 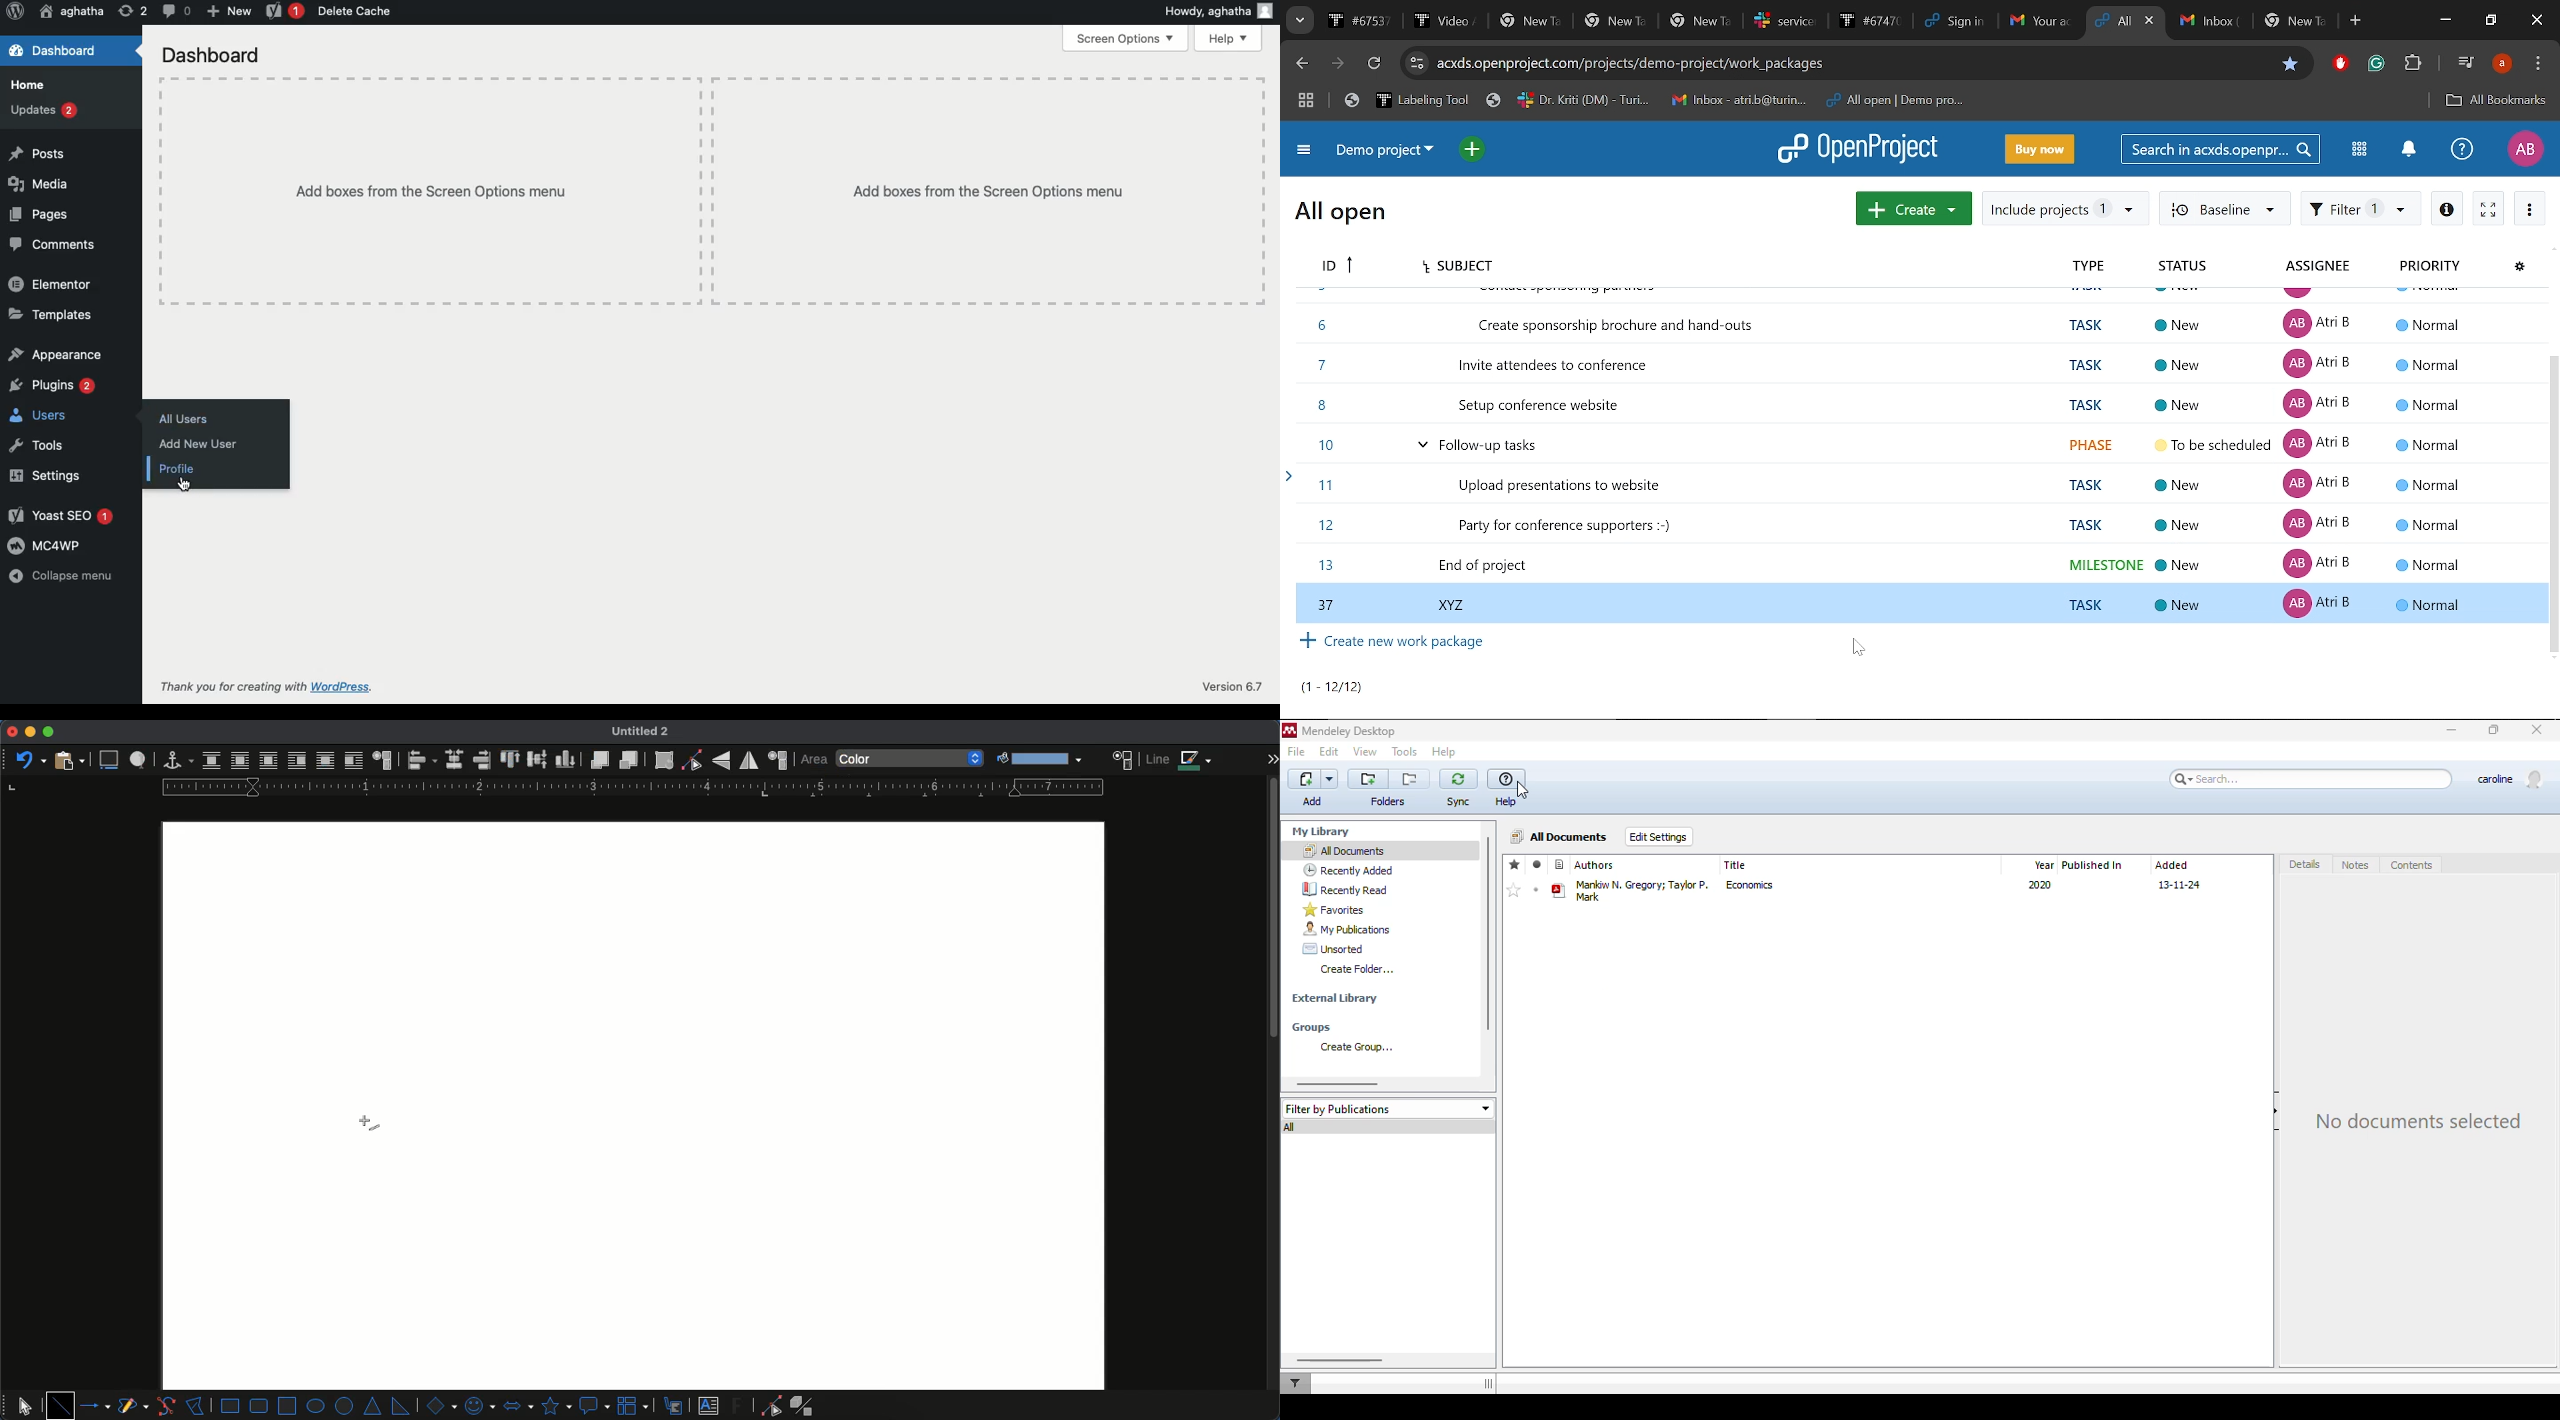 I want to click on Cite info, so click(x=1419, y=64).